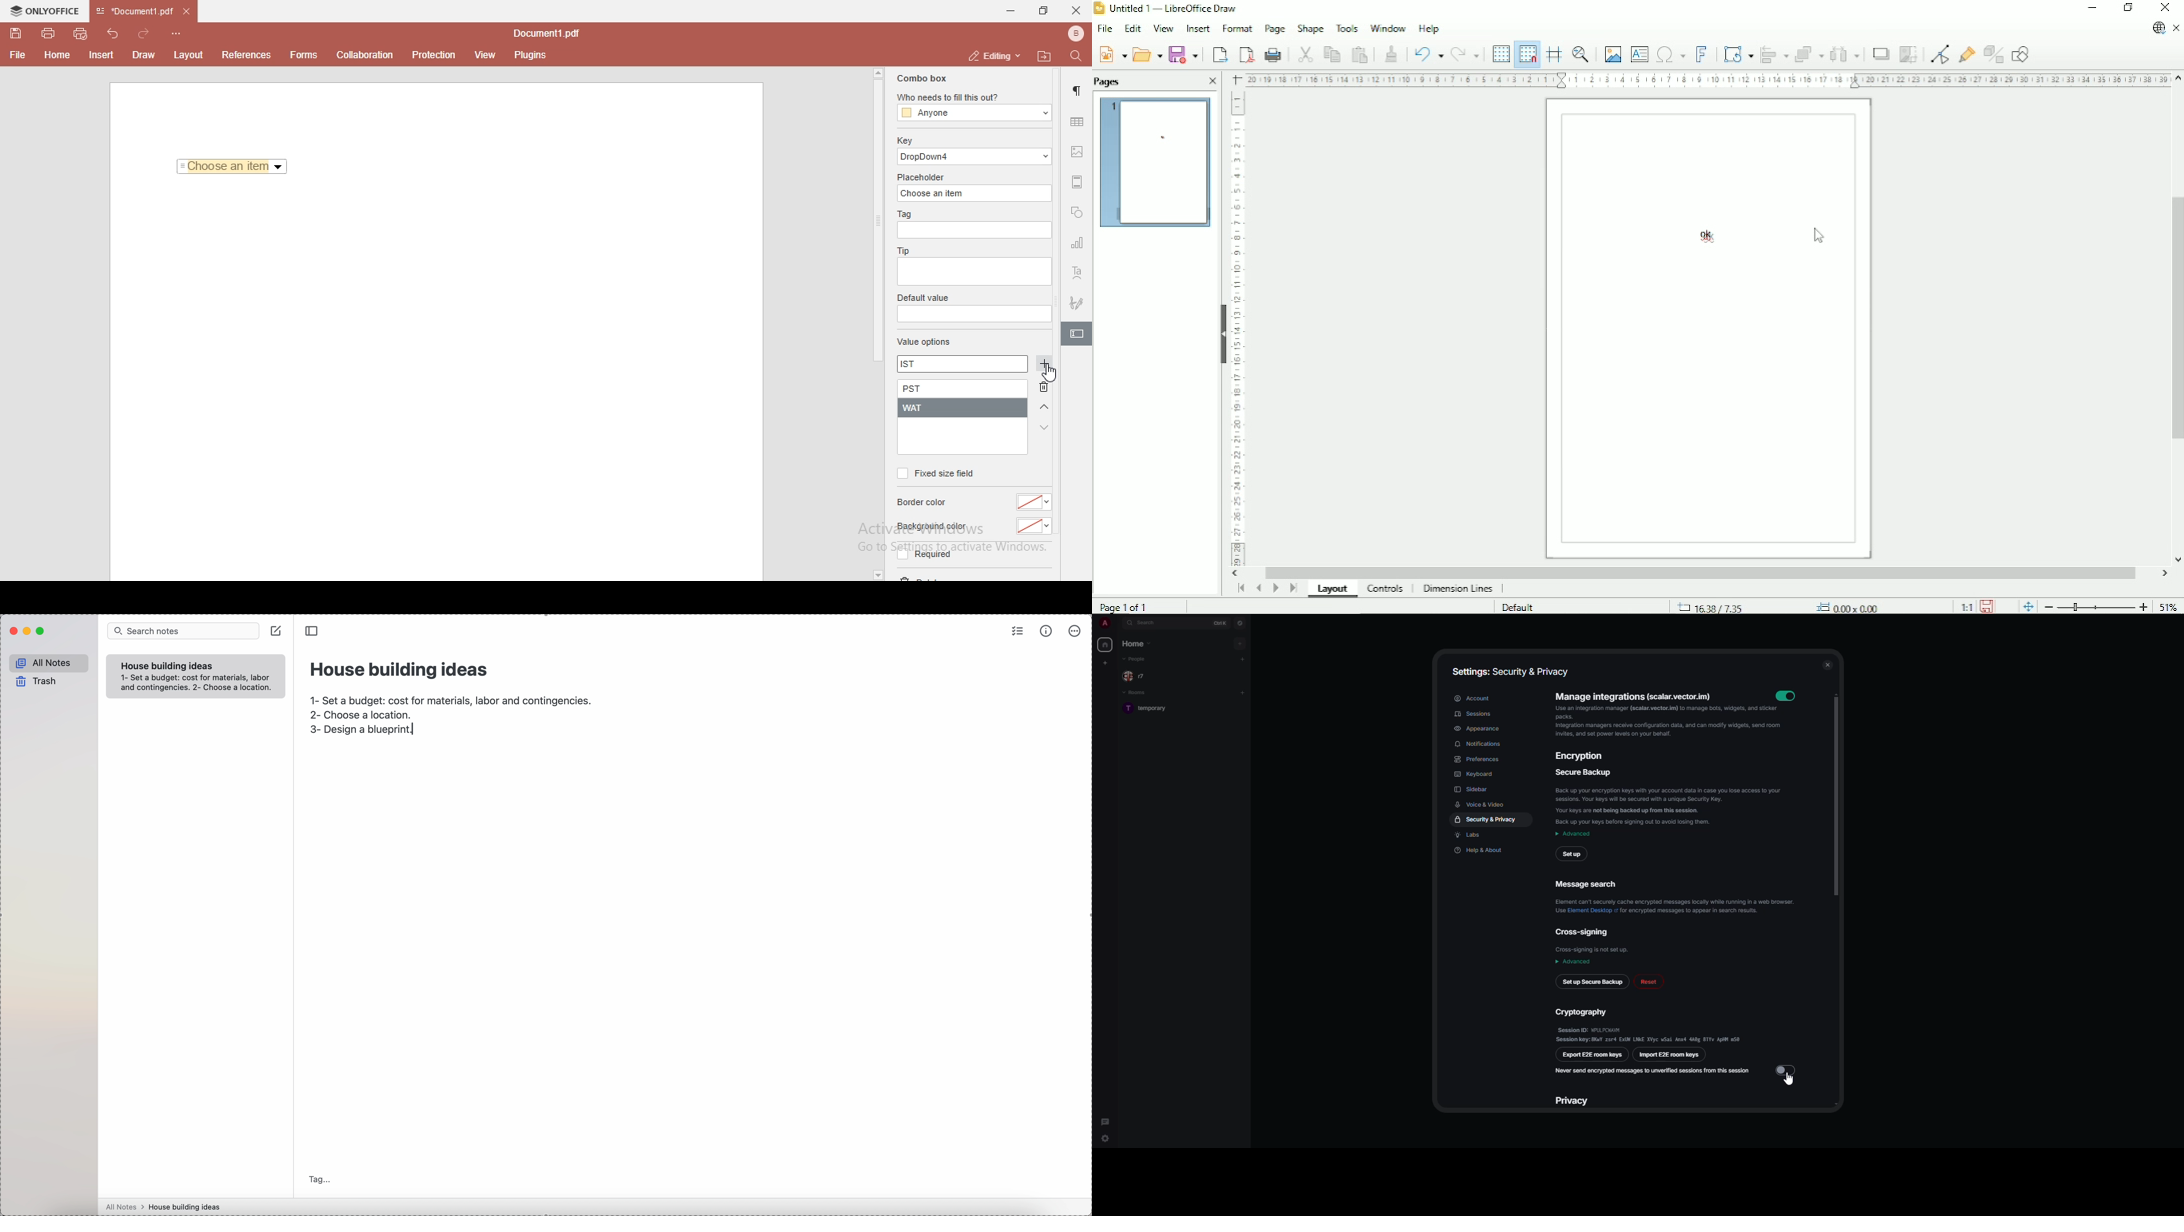 This screenshot has width=2184, height=1232. Describe the element at coordinates (1240, 588) in the screenshot. I see `Scroll to first page` at that location.